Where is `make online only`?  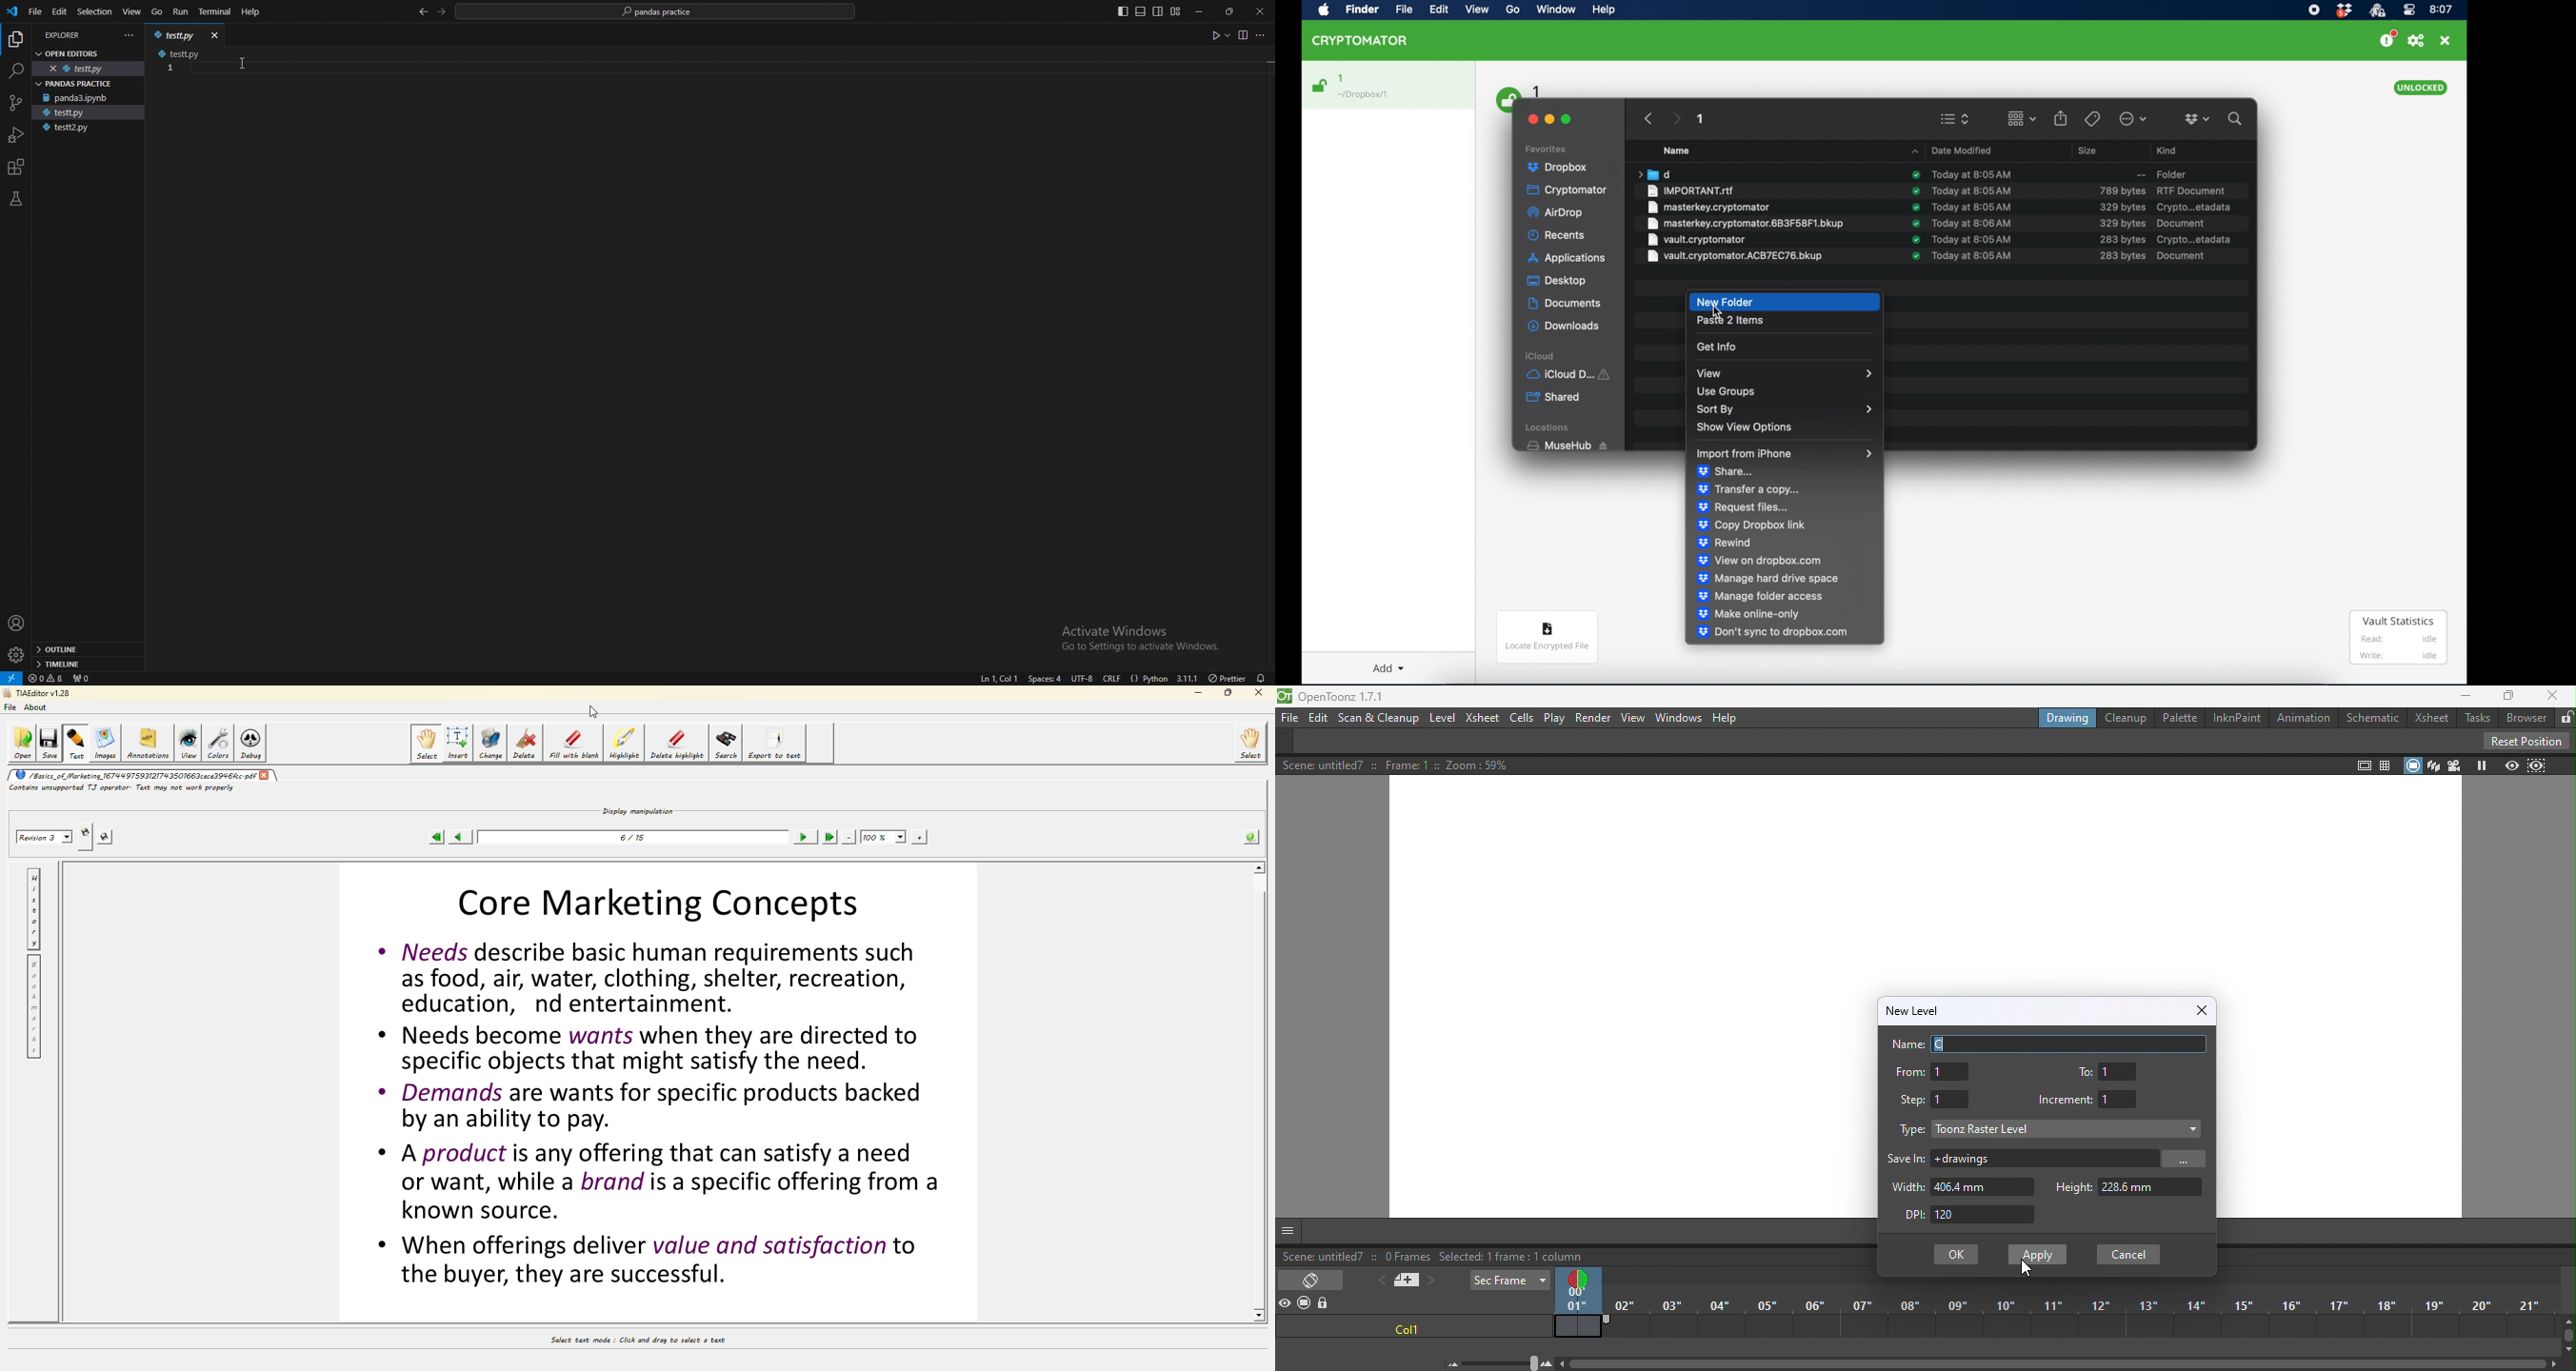 make online only is located at coordinates (1749, 614).